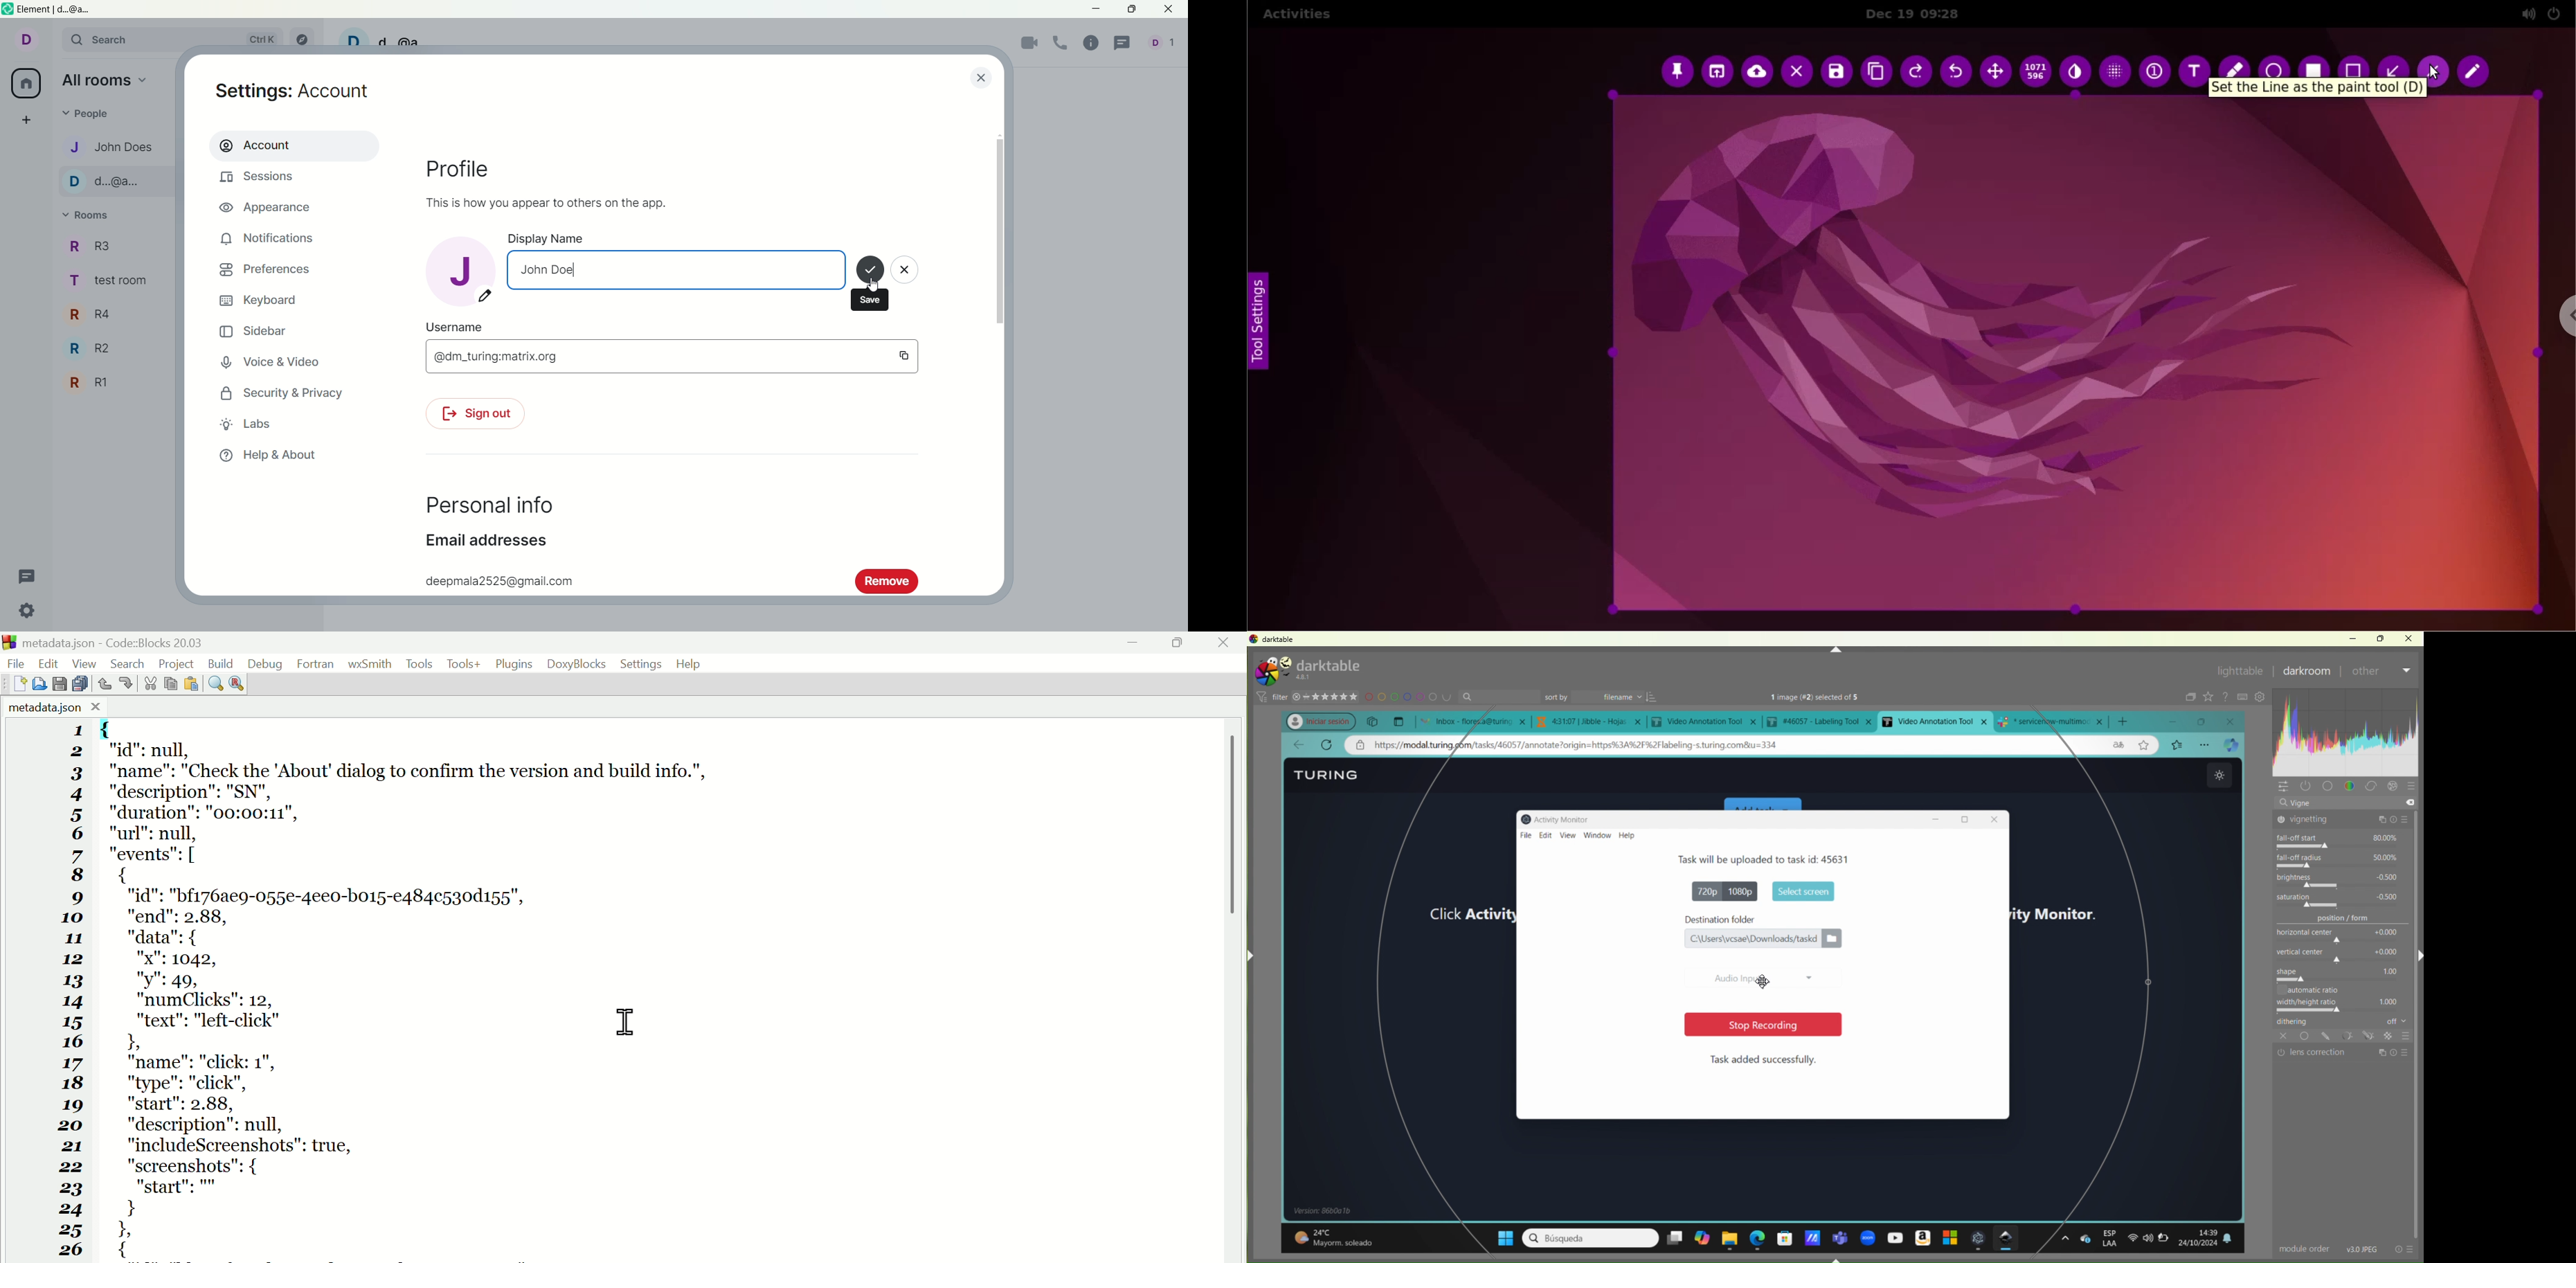 The width and height of the screenshot is (2576, 1288). What do you see at coordinates (1274, 640) in the screenshot?
I see `darktable` at bounding box center [1274, 640].